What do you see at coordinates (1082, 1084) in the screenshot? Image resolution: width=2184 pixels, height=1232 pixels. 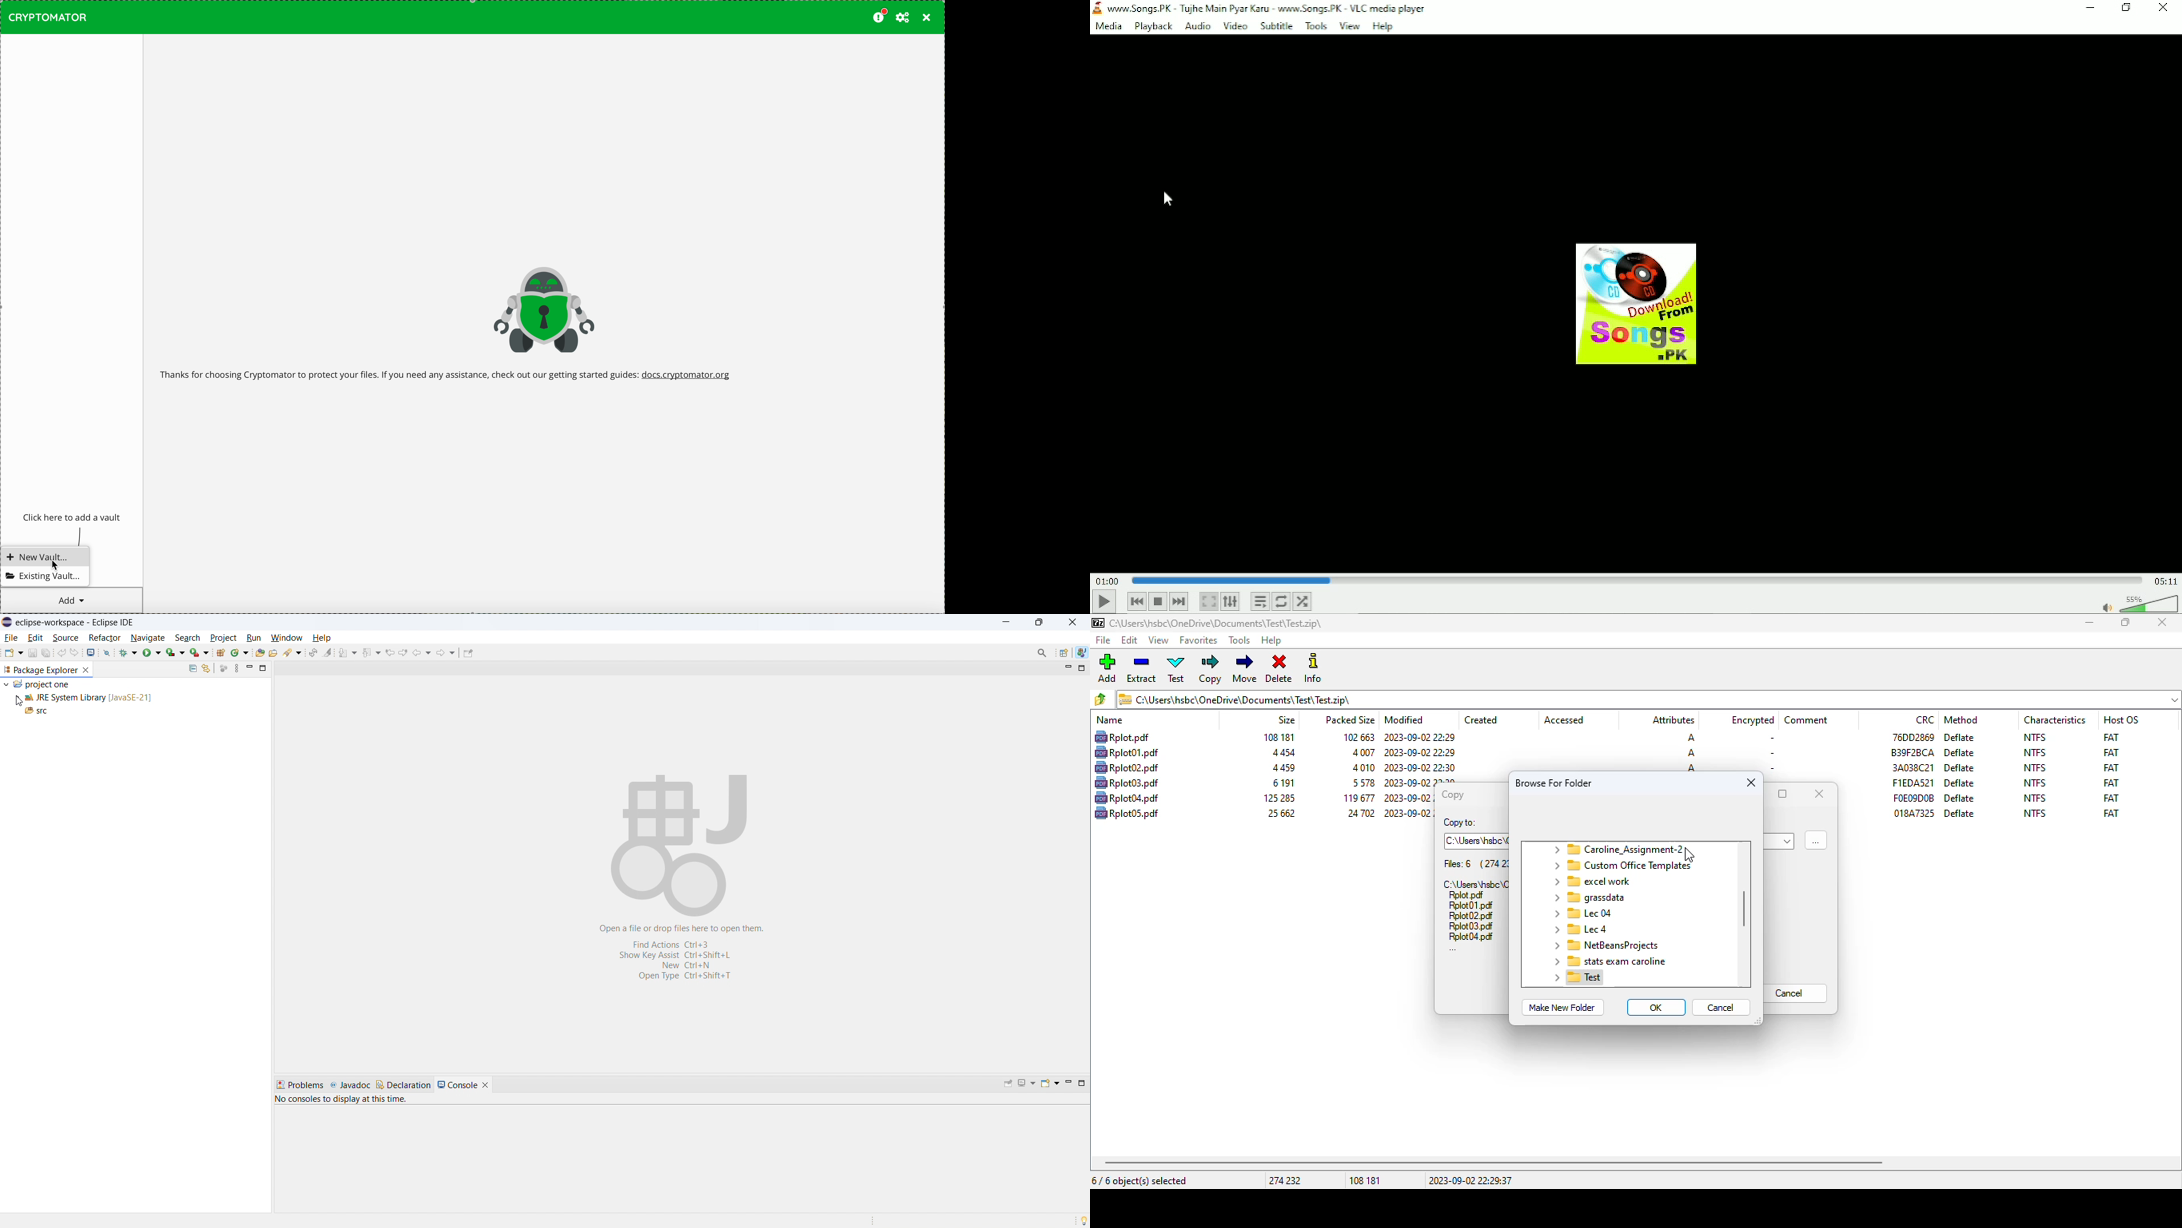 I see `maximize` at bounding box center [1082, 1084].